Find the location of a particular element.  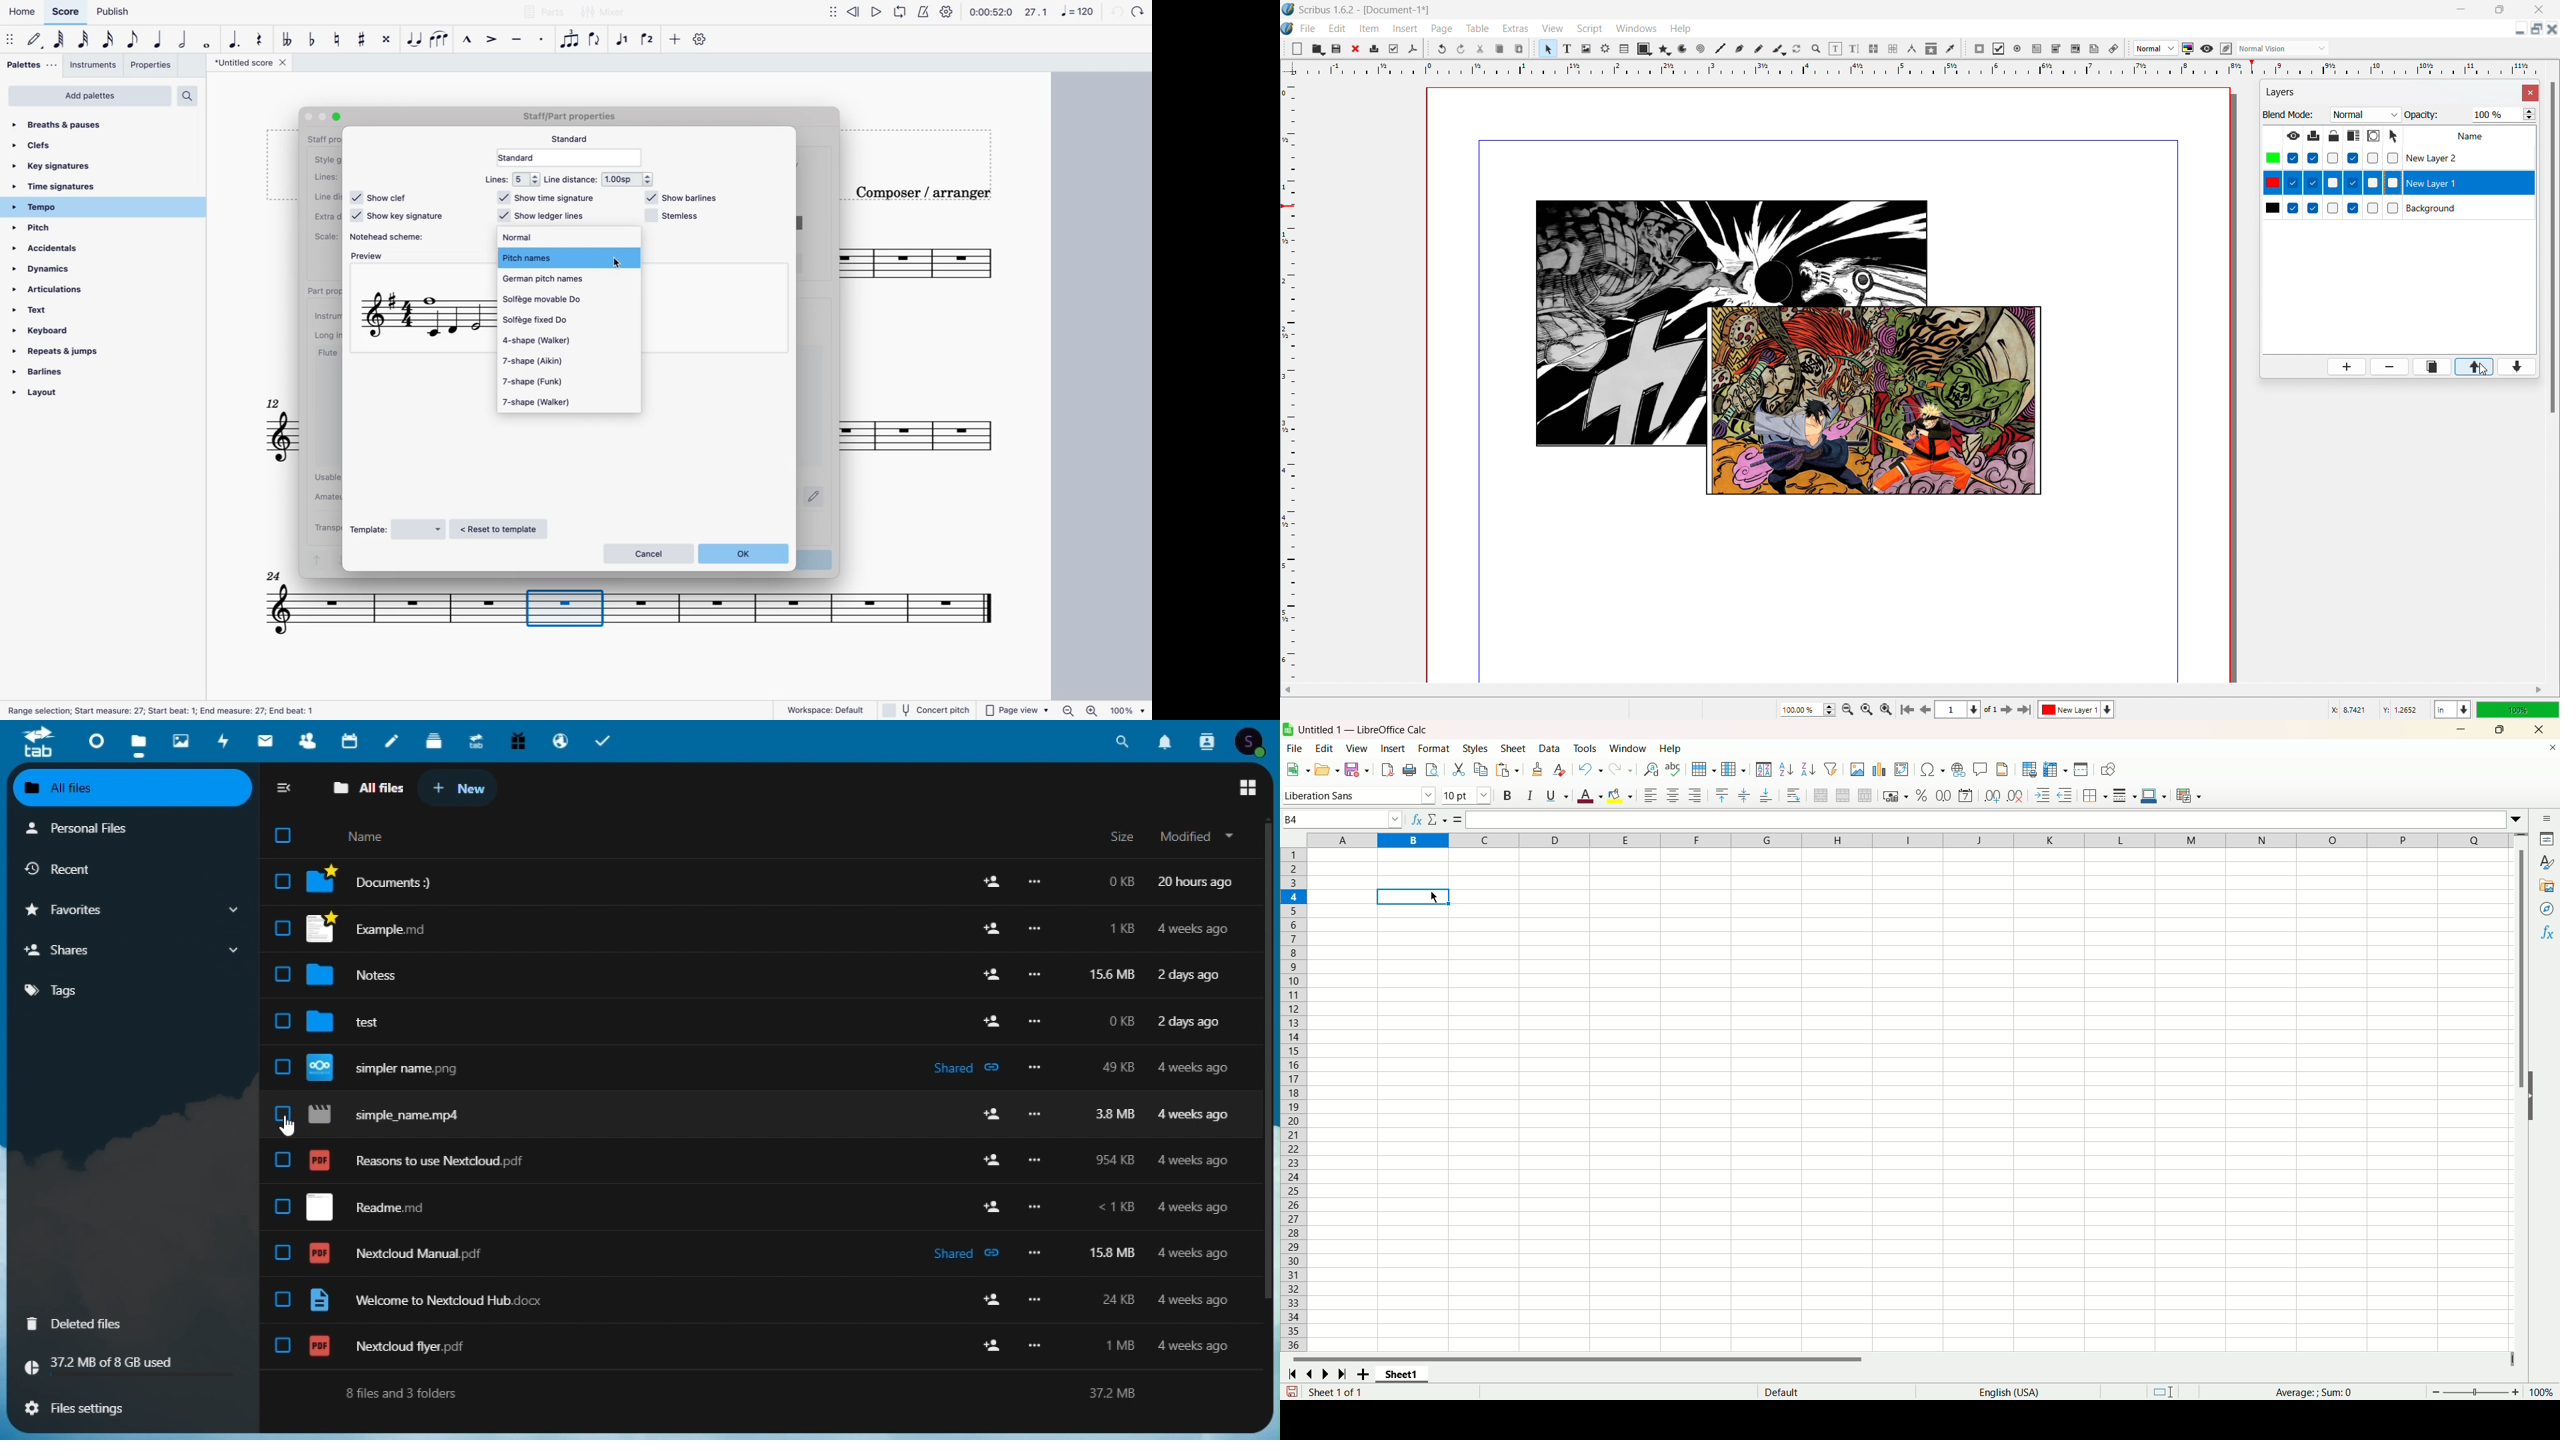

merge cells is located at coordinates (1845, 795).